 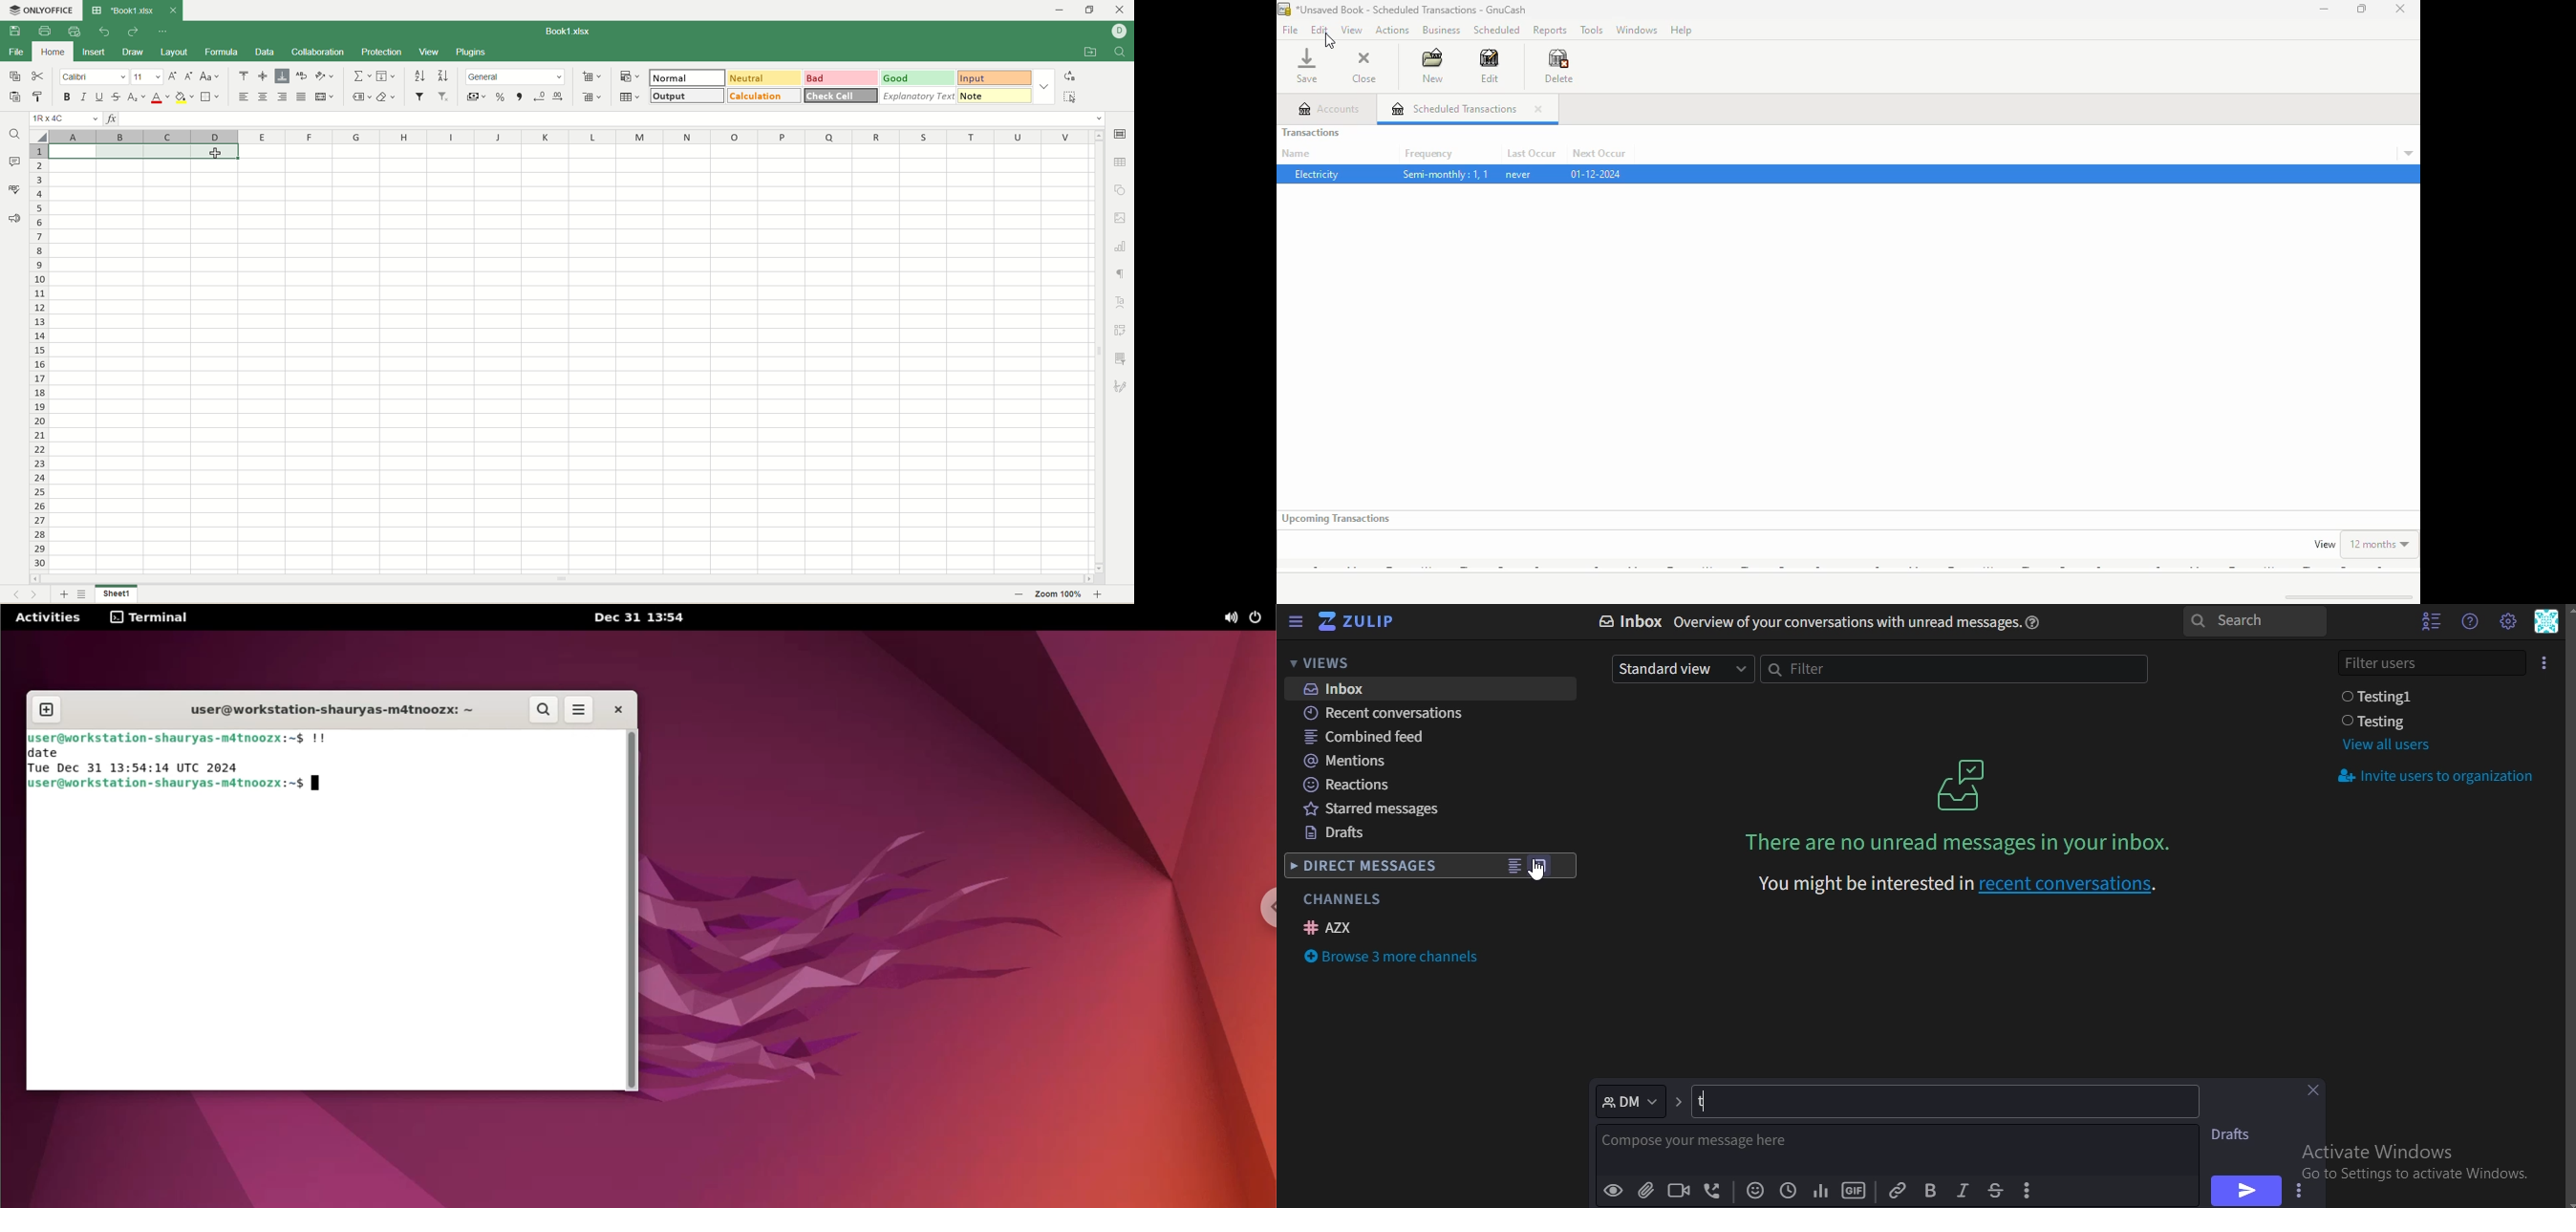 What do you see at coordinates (1331, 927) in the screenshot?
I see `AZX` at bounding box center [1331, 927].